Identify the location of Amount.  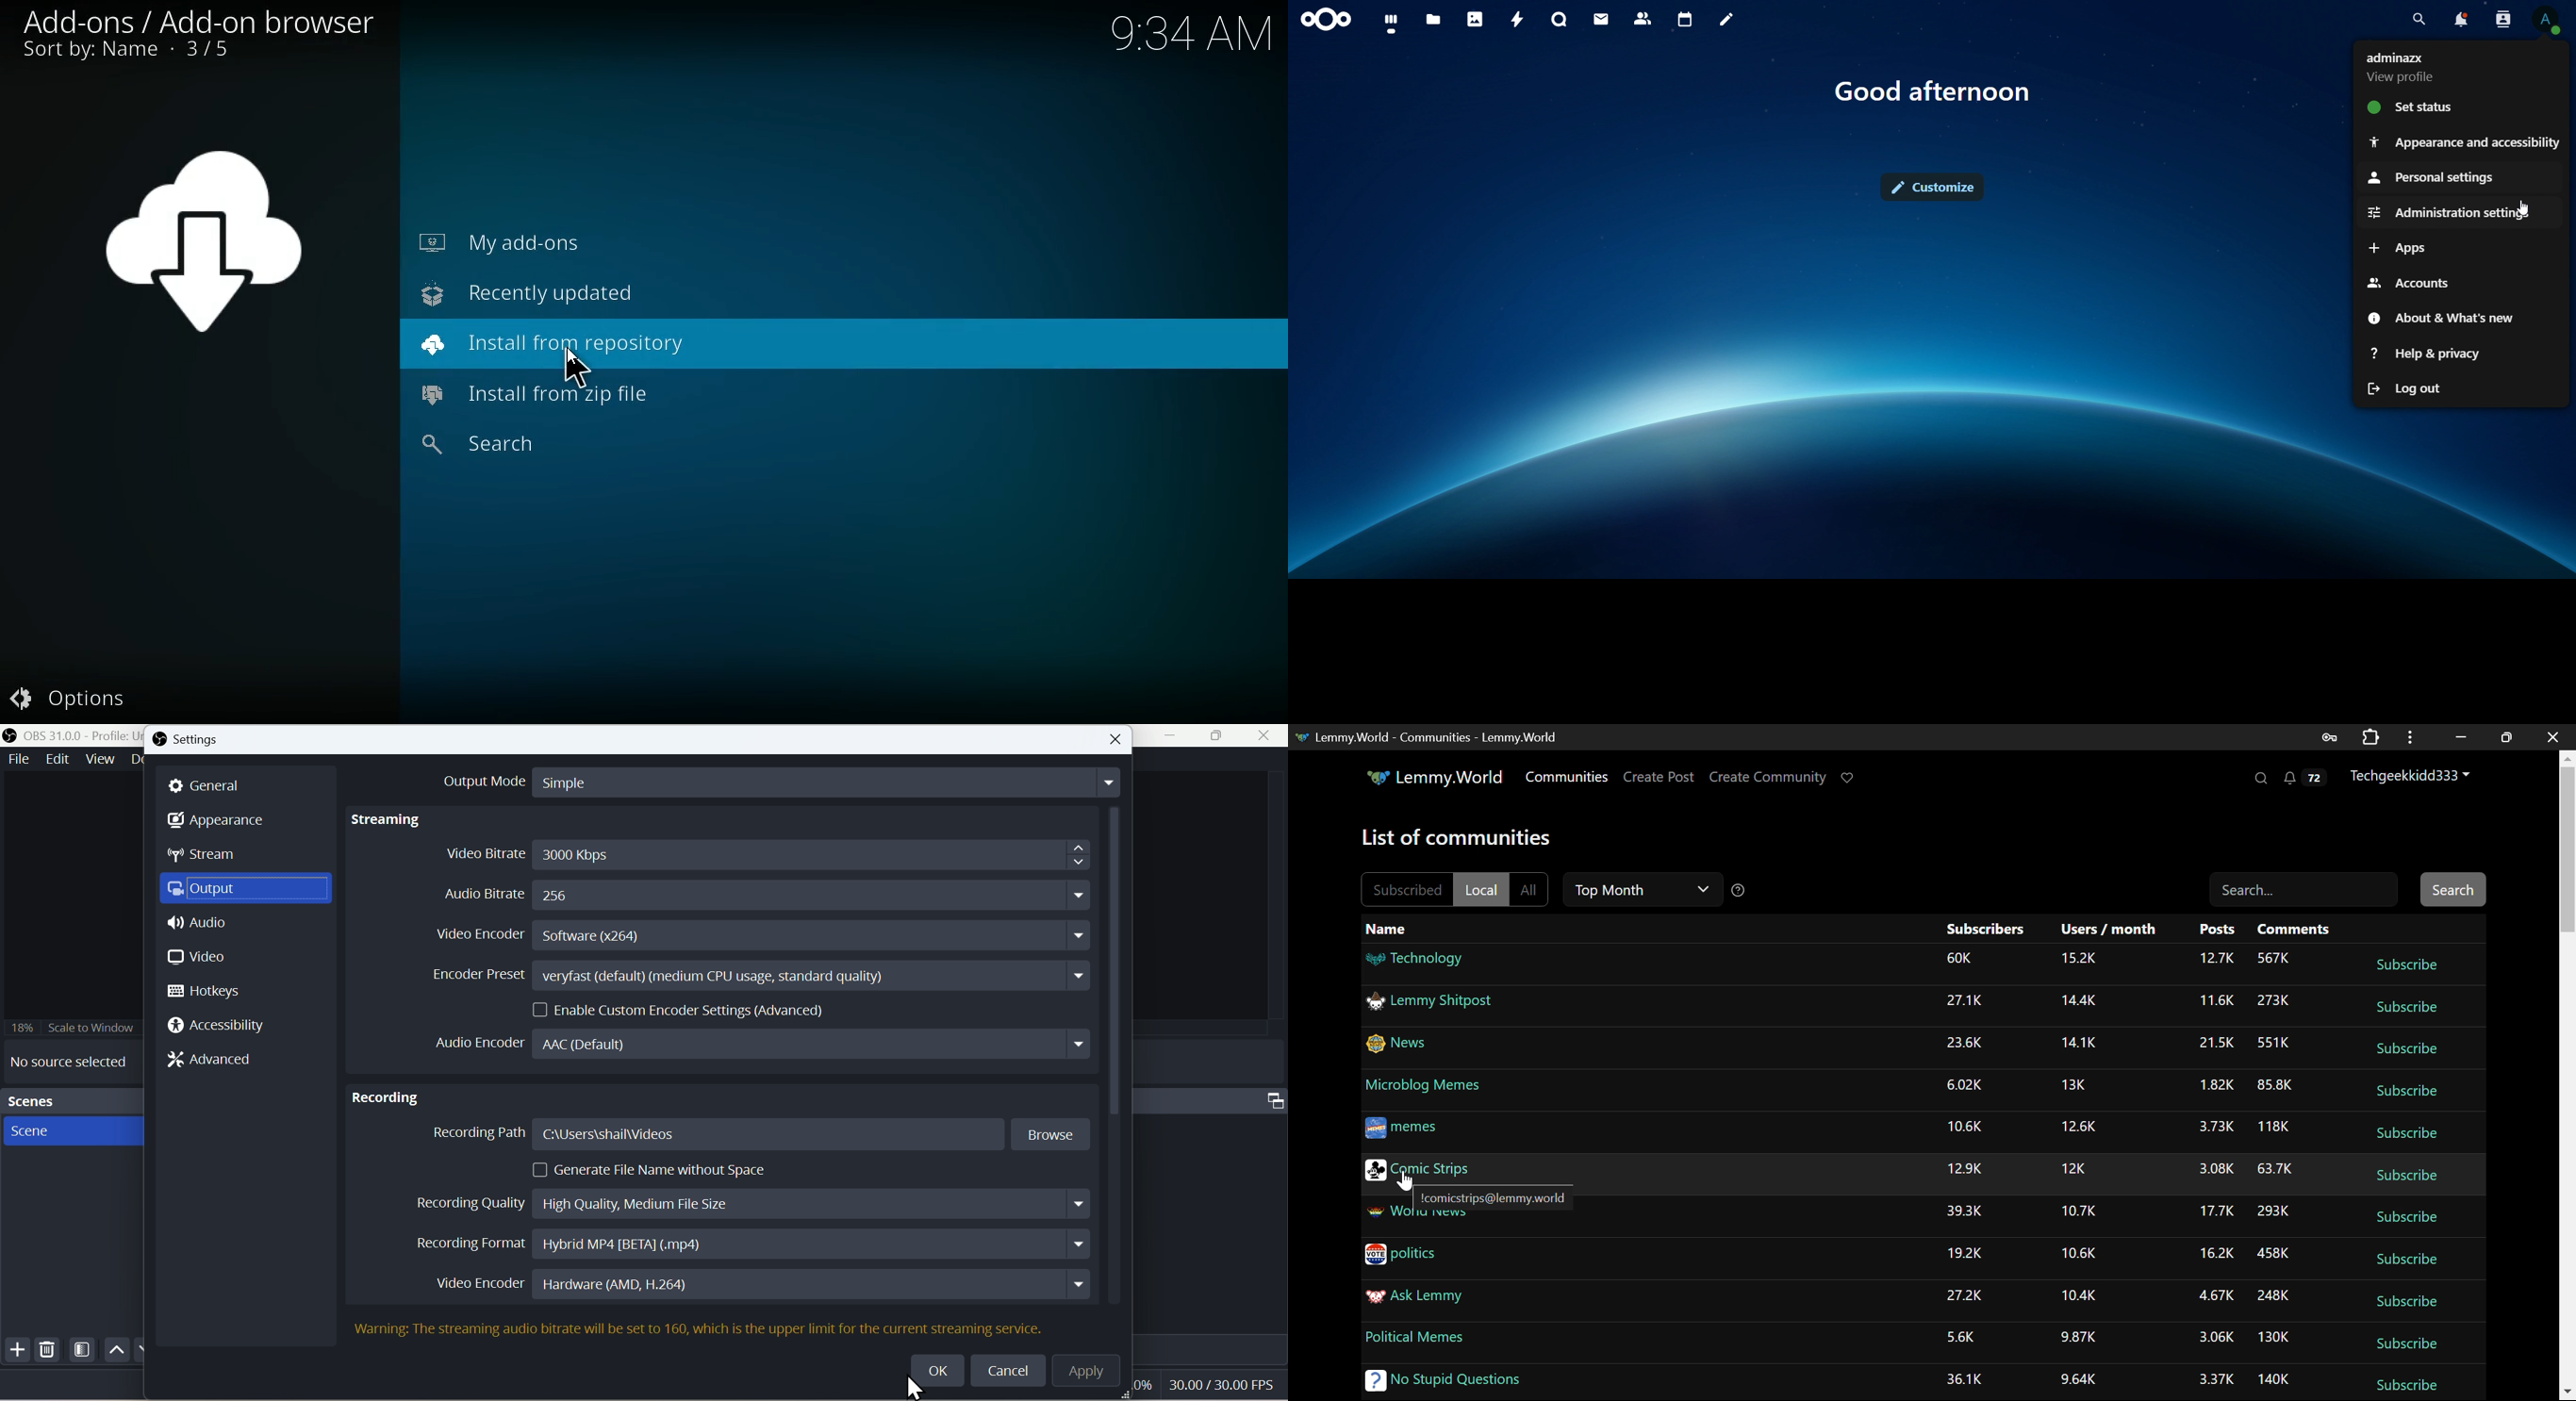
(2078, 961).